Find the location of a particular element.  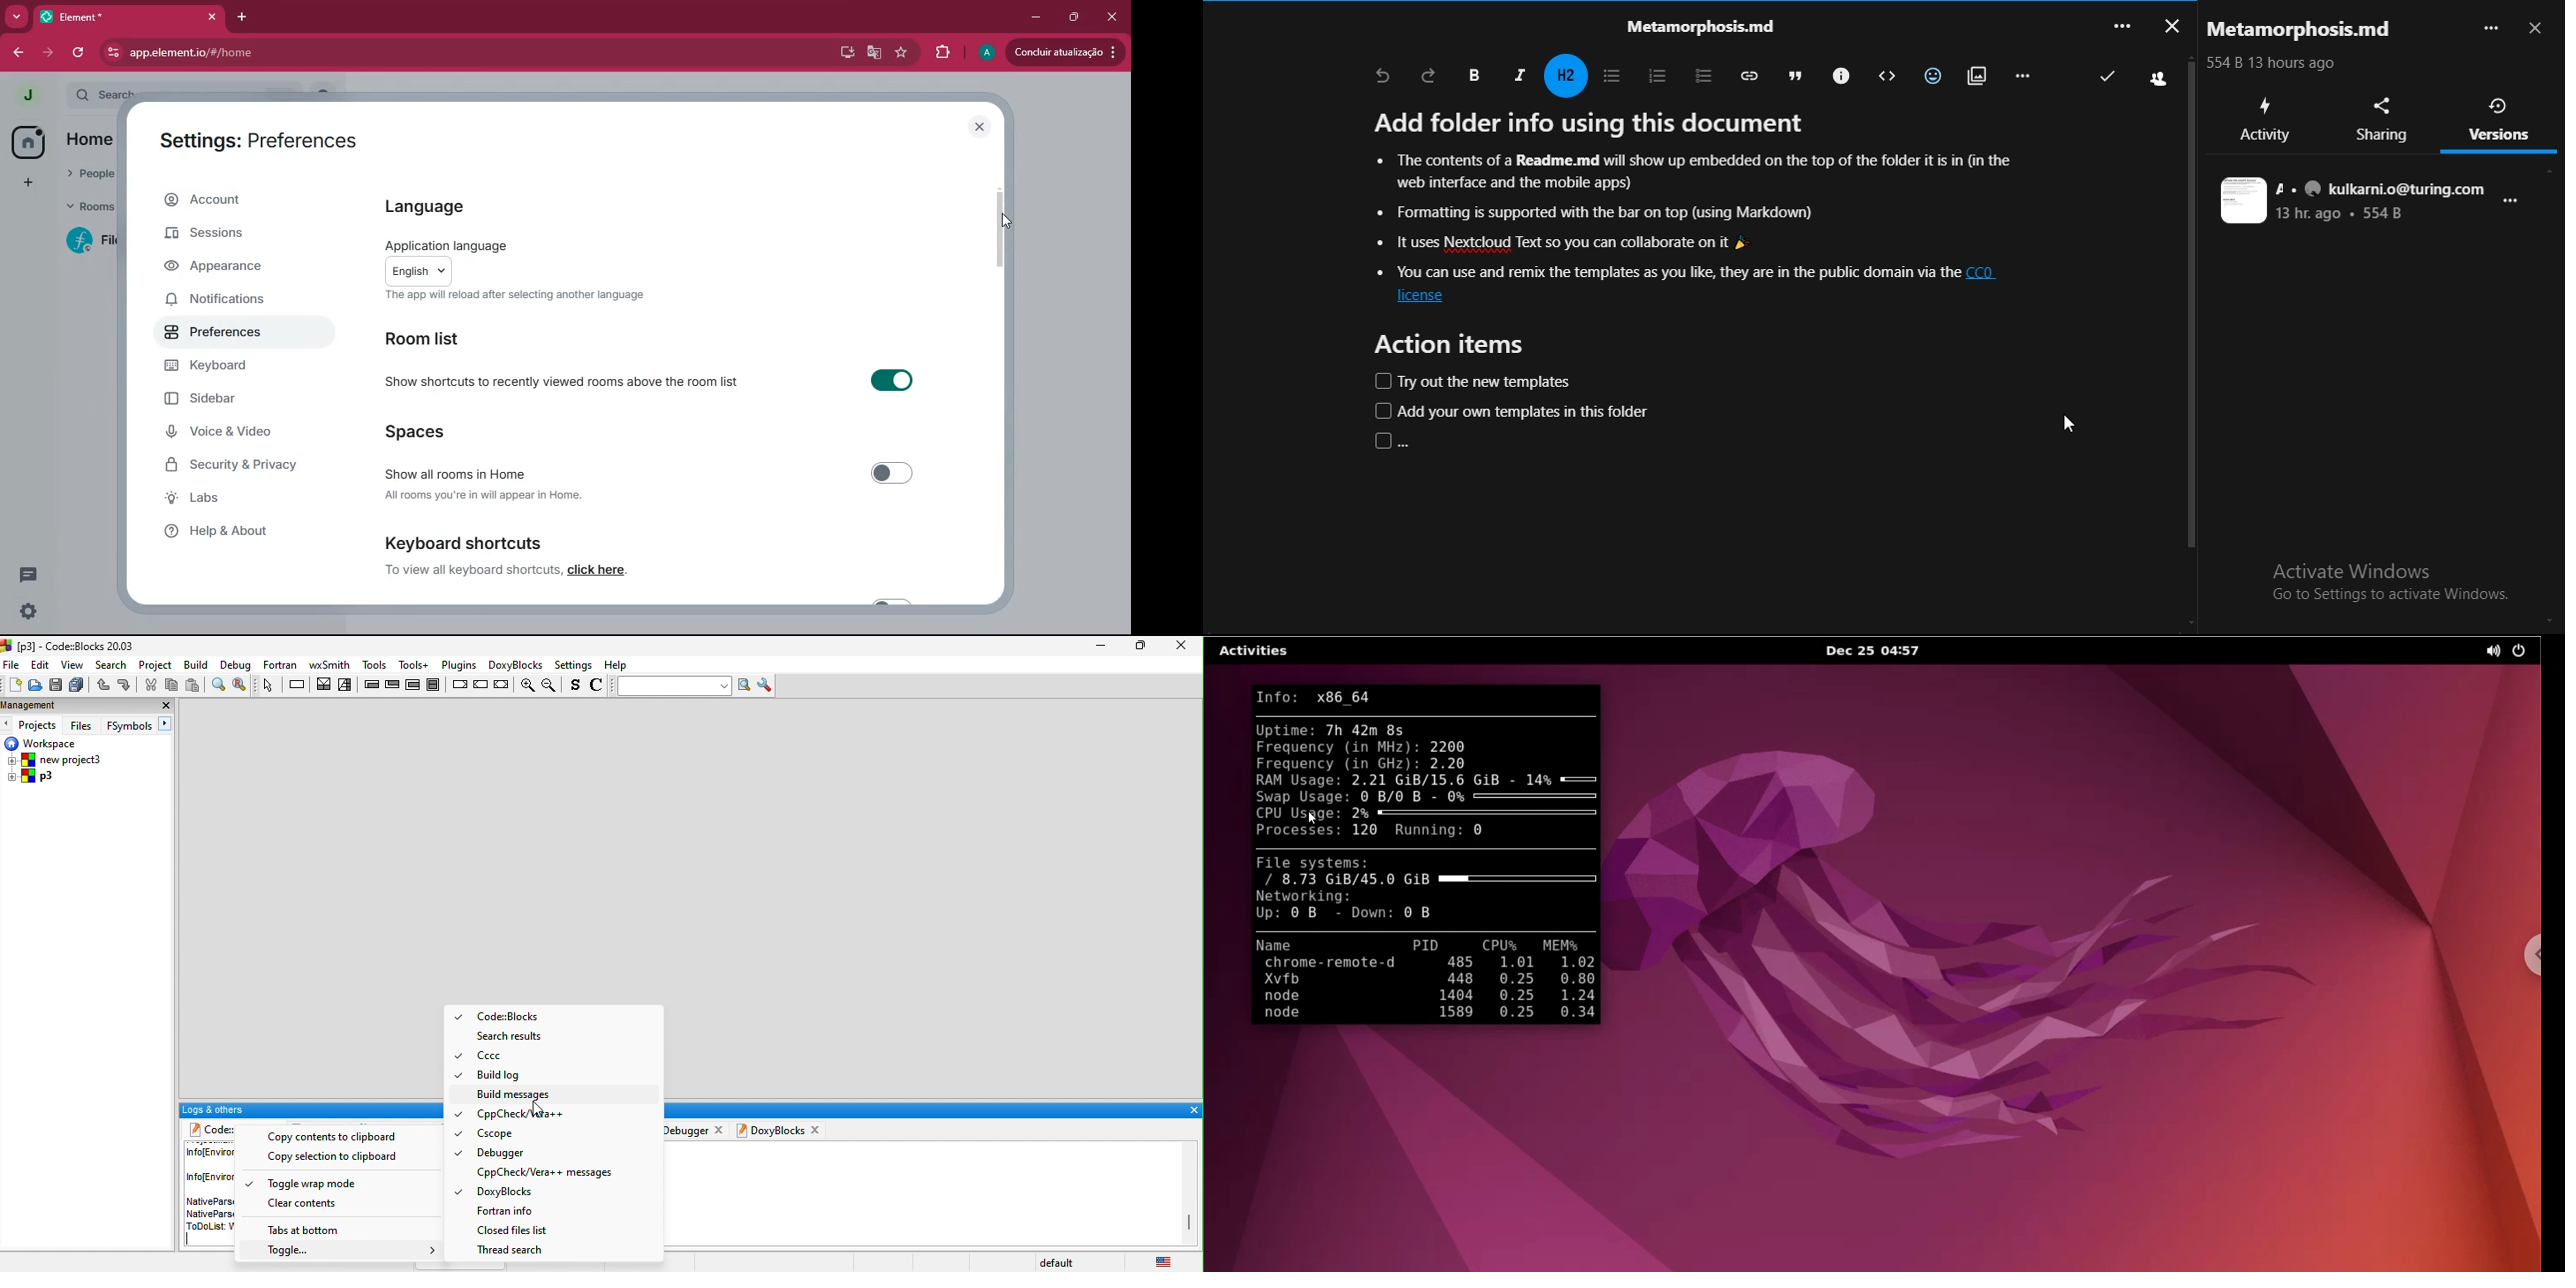

maximize is located at coordinates (1074, 17).